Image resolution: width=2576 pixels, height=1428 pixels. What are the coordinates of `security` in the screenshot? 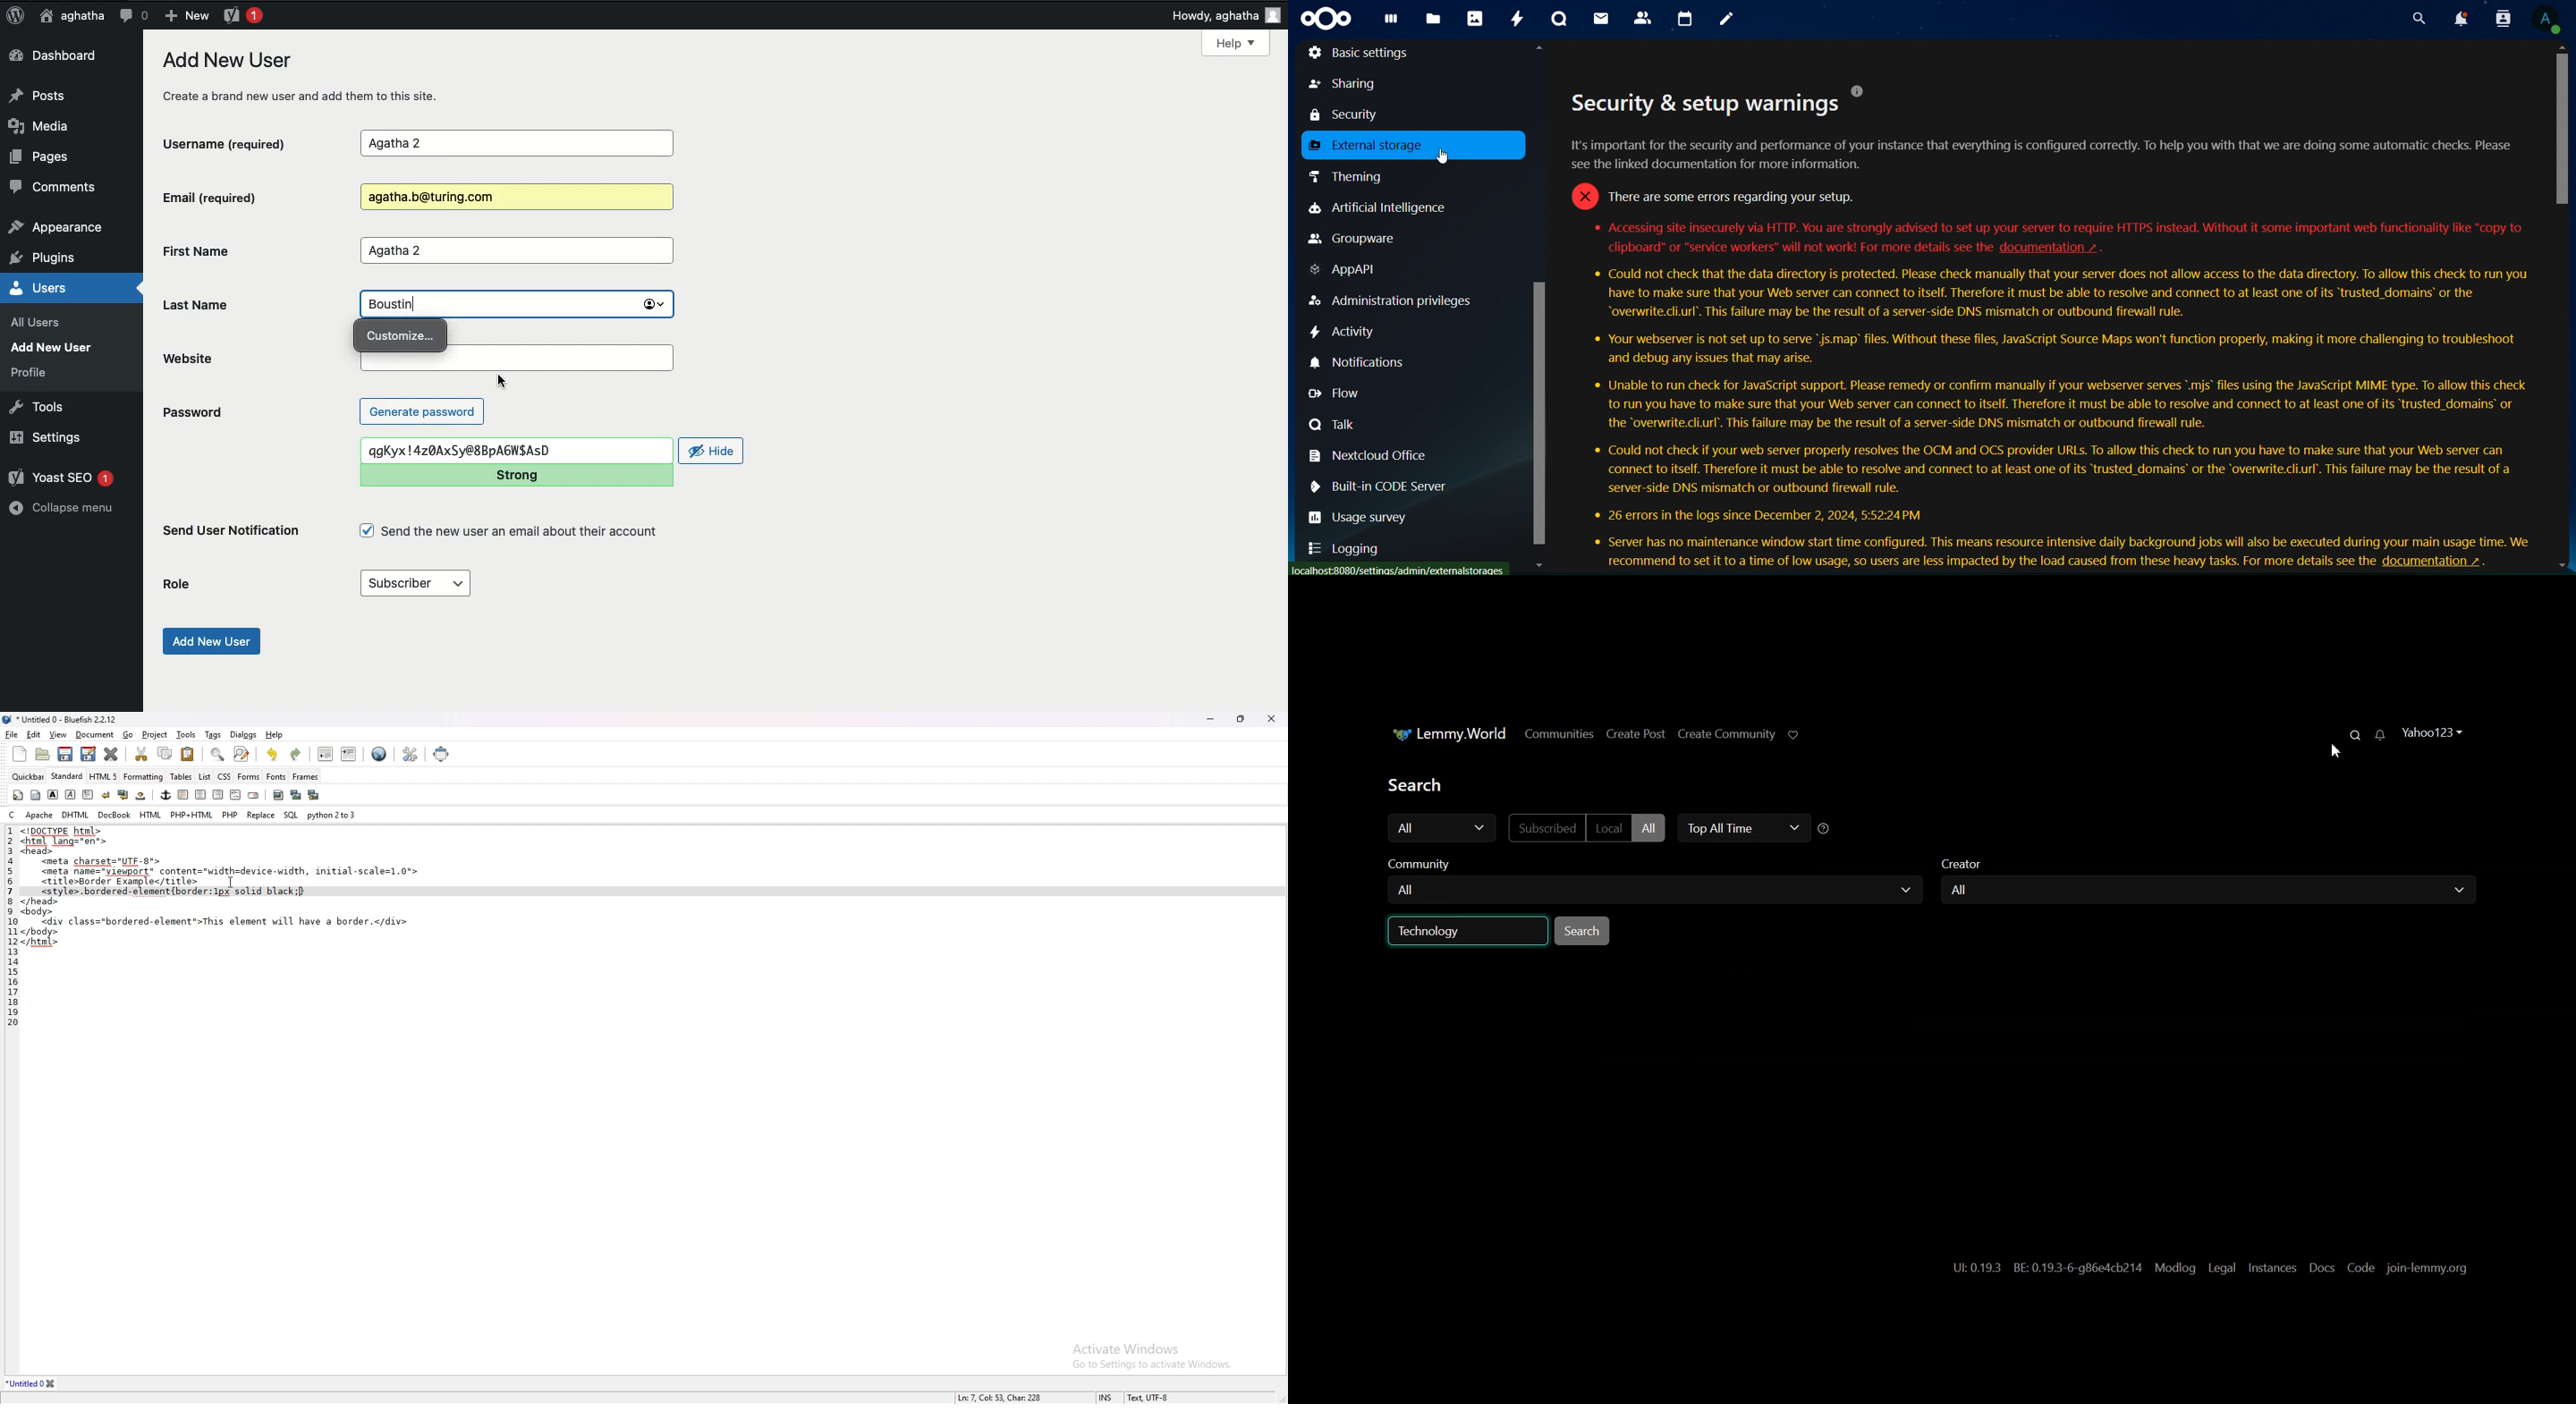 It's located at (1353, 113).